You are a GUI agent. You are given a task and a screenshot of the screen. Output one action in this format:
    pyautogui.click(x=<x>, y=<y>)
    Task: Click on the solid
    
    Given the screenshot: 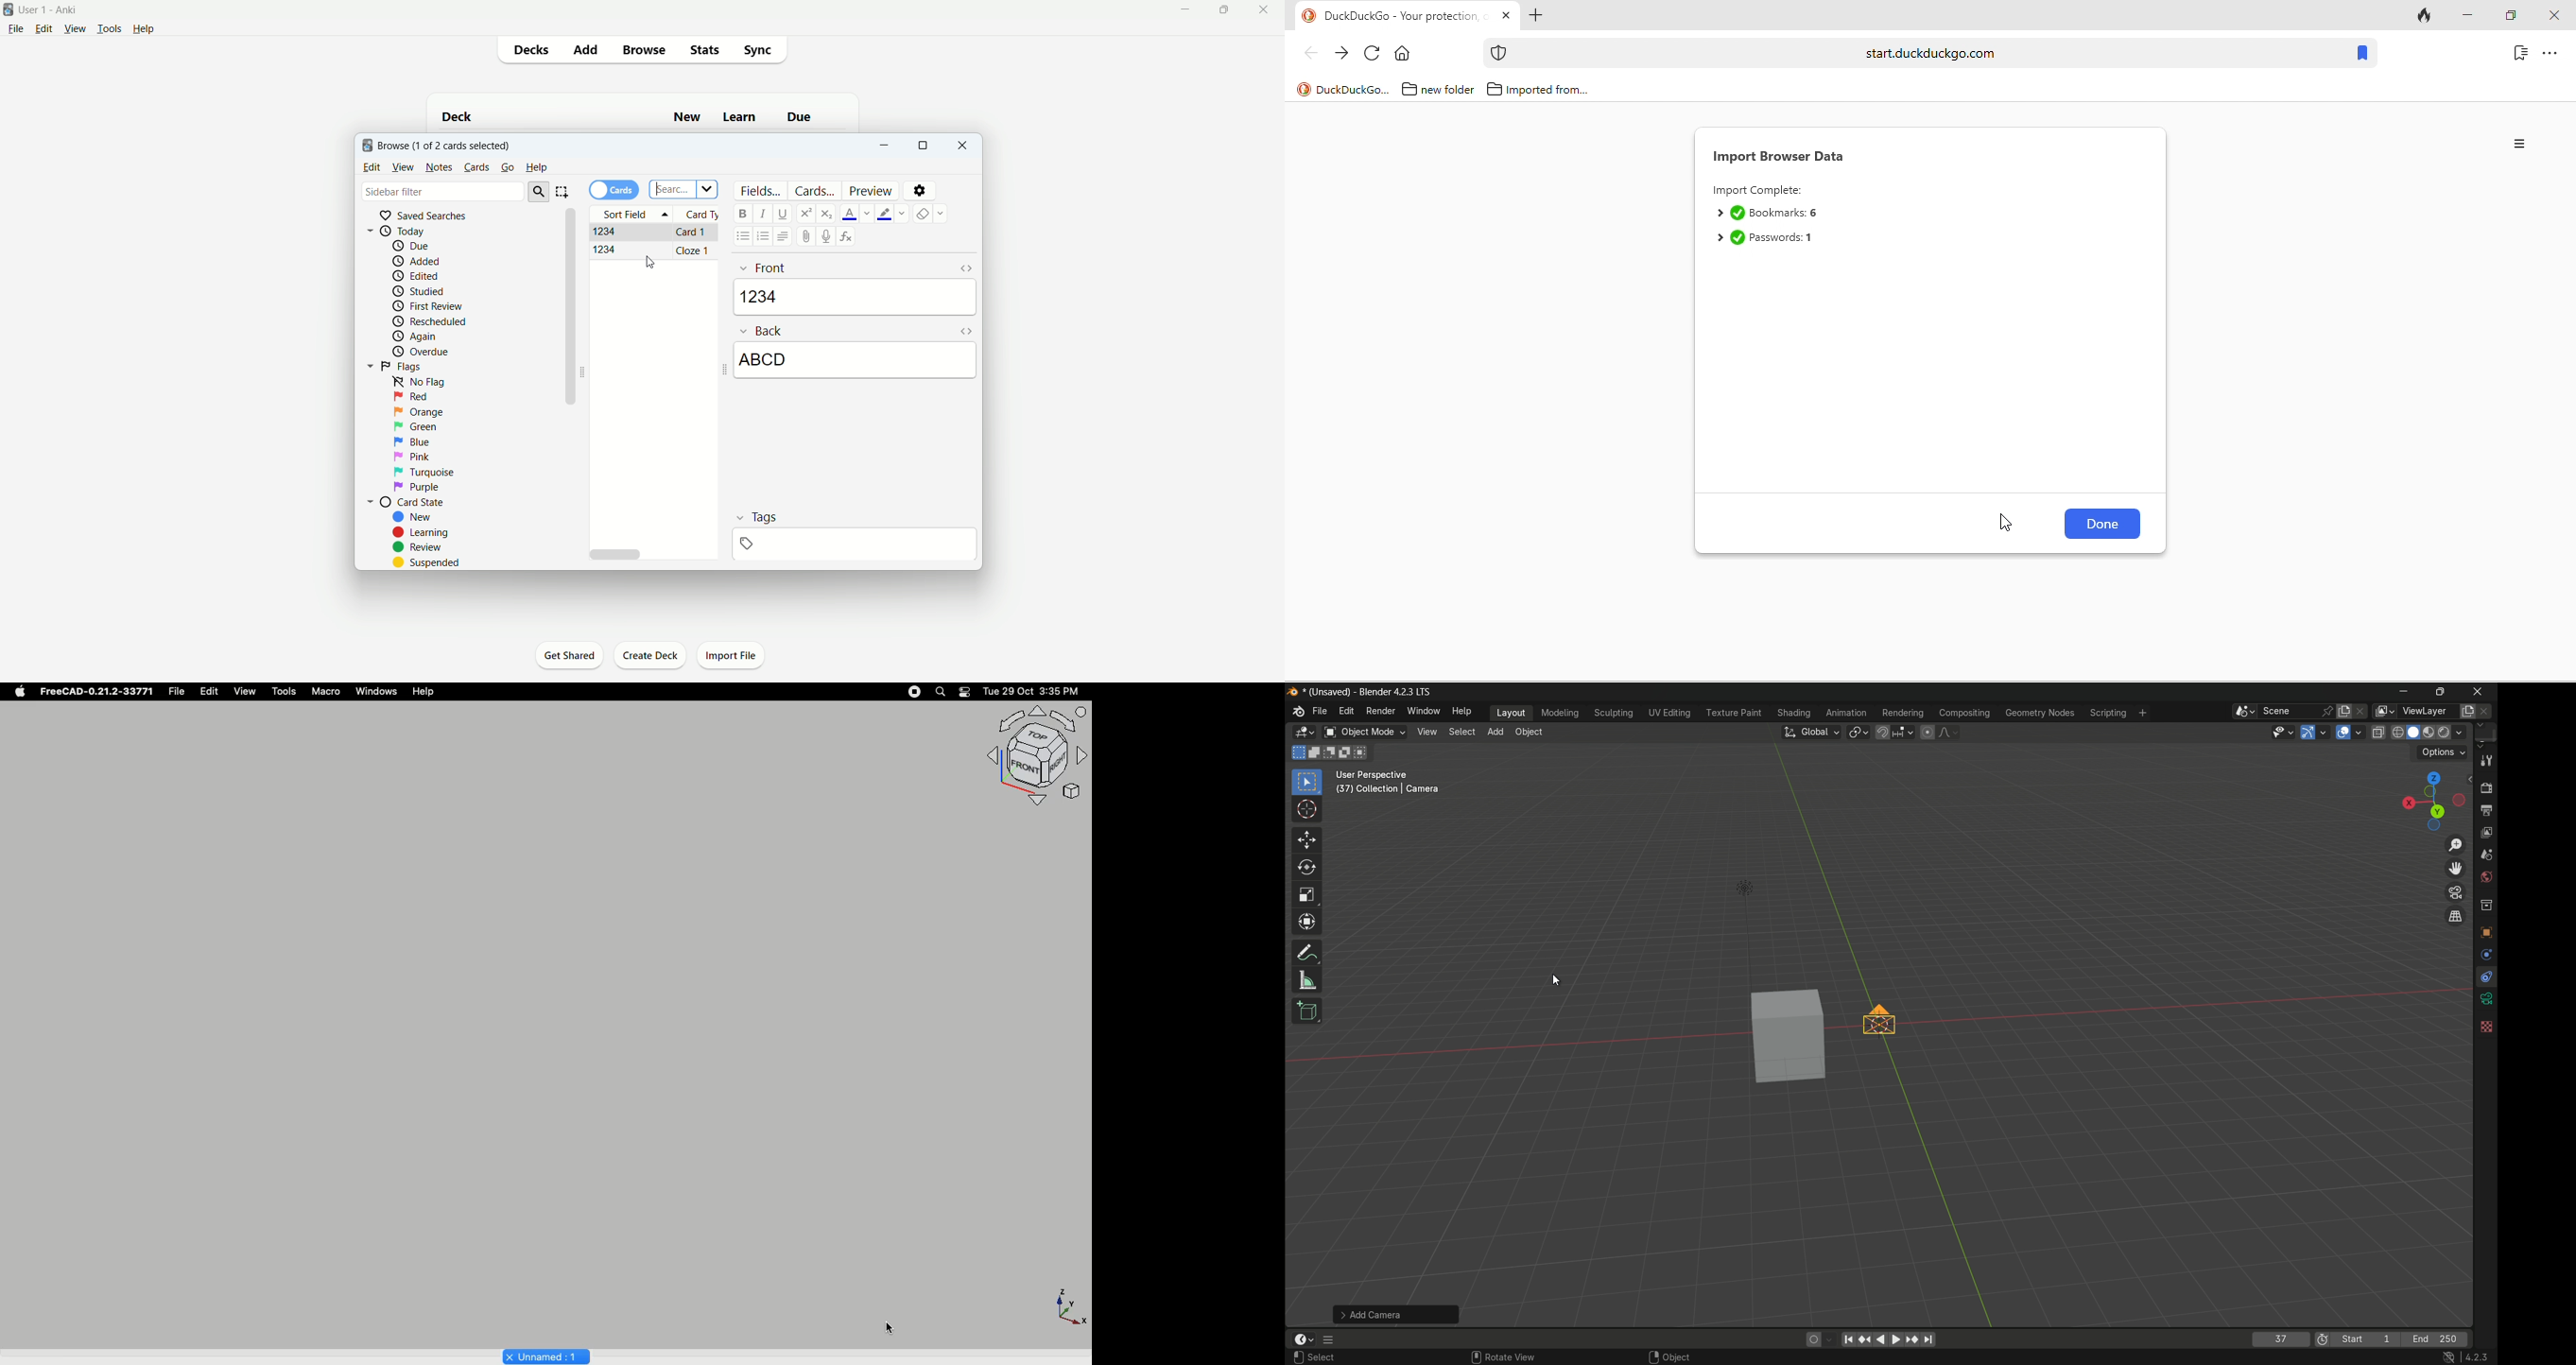 What is the action you would take?
    pyautogui.click(x=2416, y=732)
    